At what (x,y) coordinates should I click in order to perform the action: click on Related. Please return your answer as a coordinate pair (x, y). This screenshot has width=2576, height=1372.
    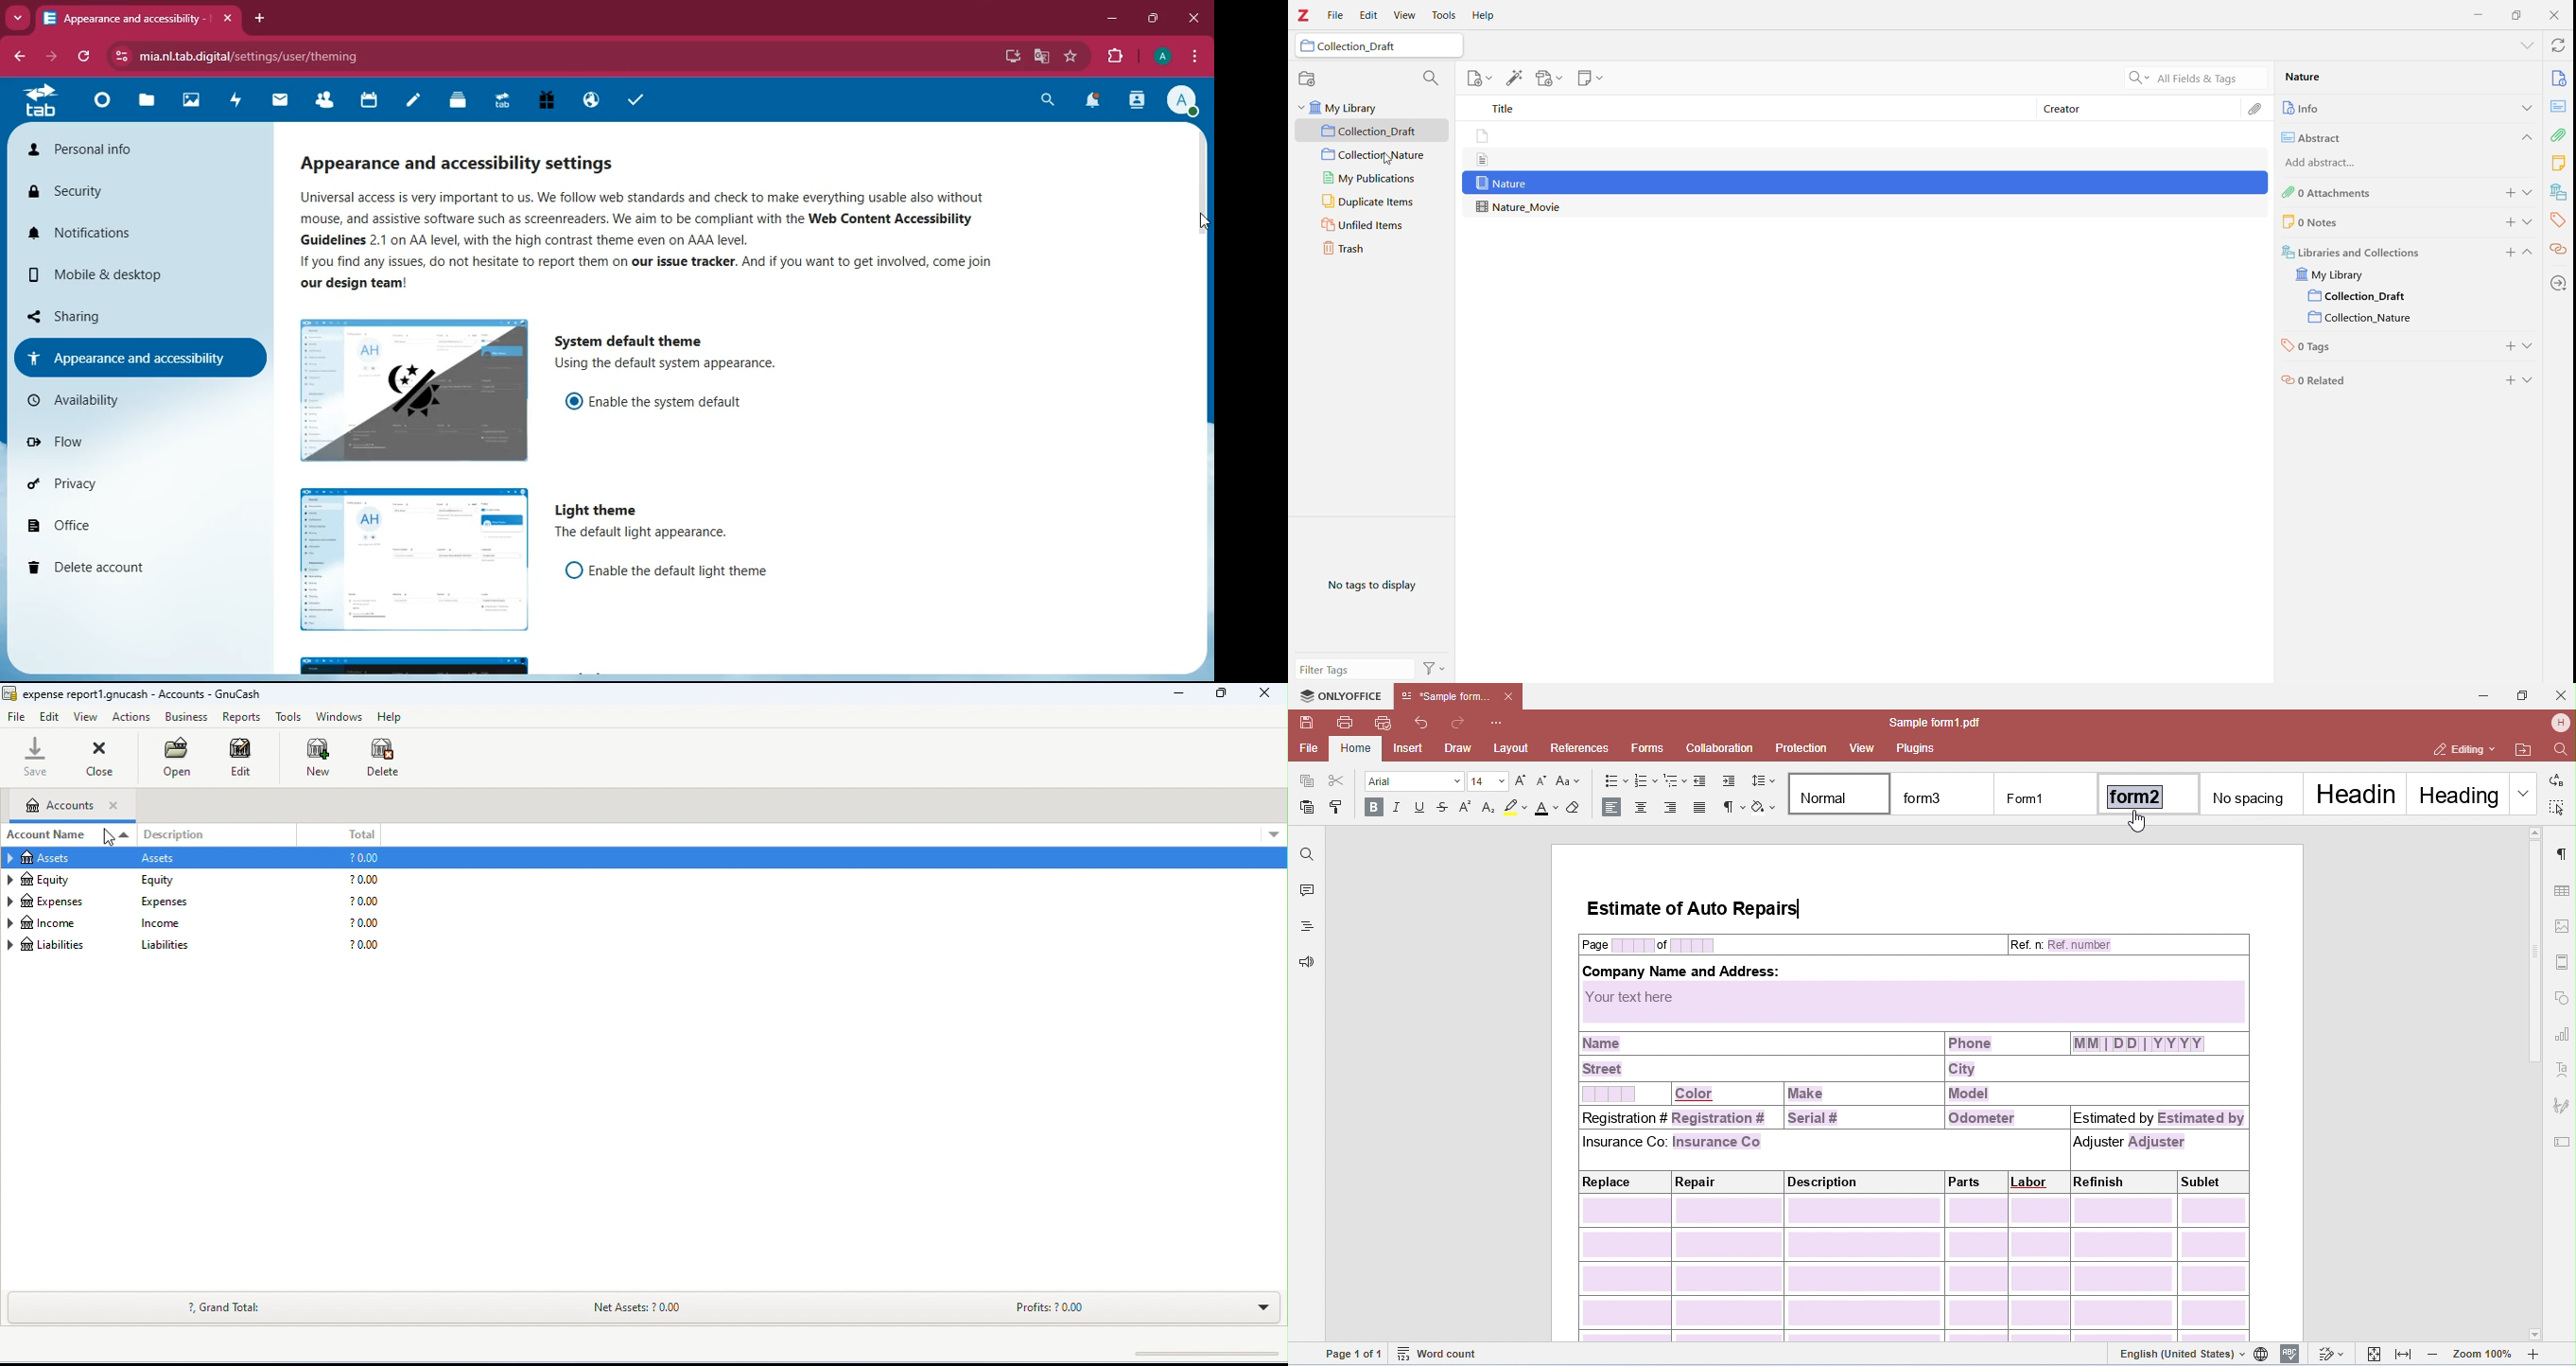
    Looking at the image, I should click on (2558, 248).